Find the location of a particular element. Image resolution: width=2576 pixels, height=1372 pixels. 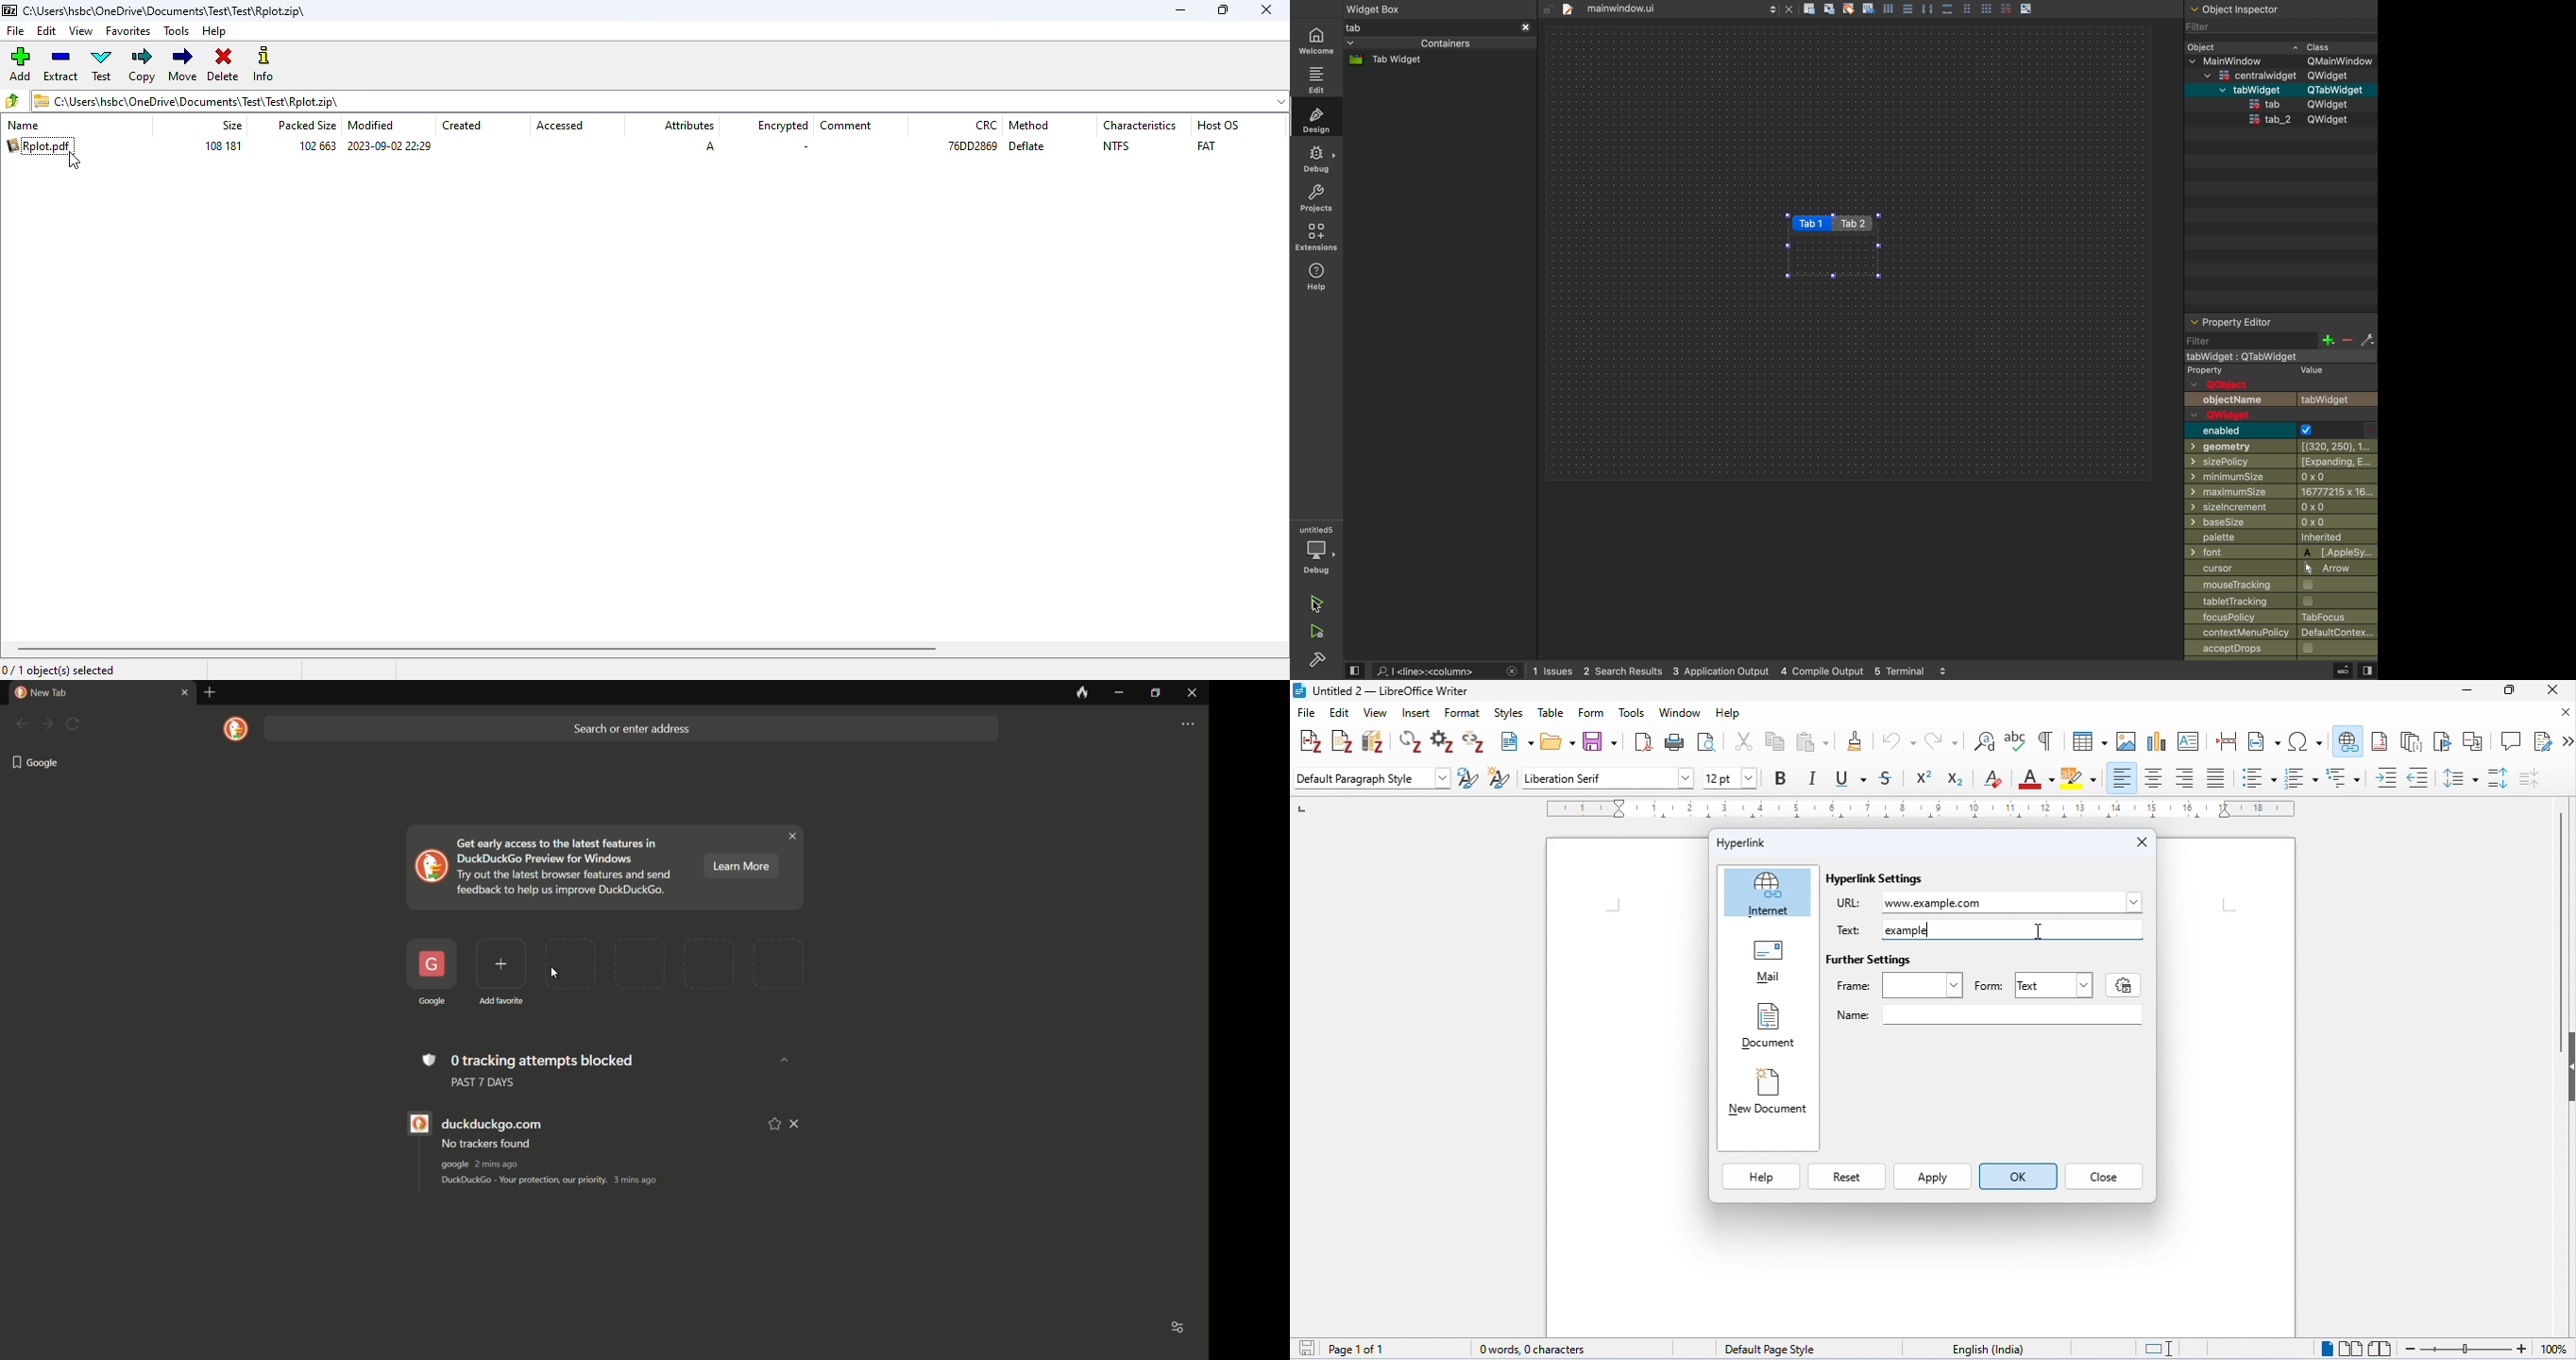

clear formatting is located at coordinates (1994, 779).